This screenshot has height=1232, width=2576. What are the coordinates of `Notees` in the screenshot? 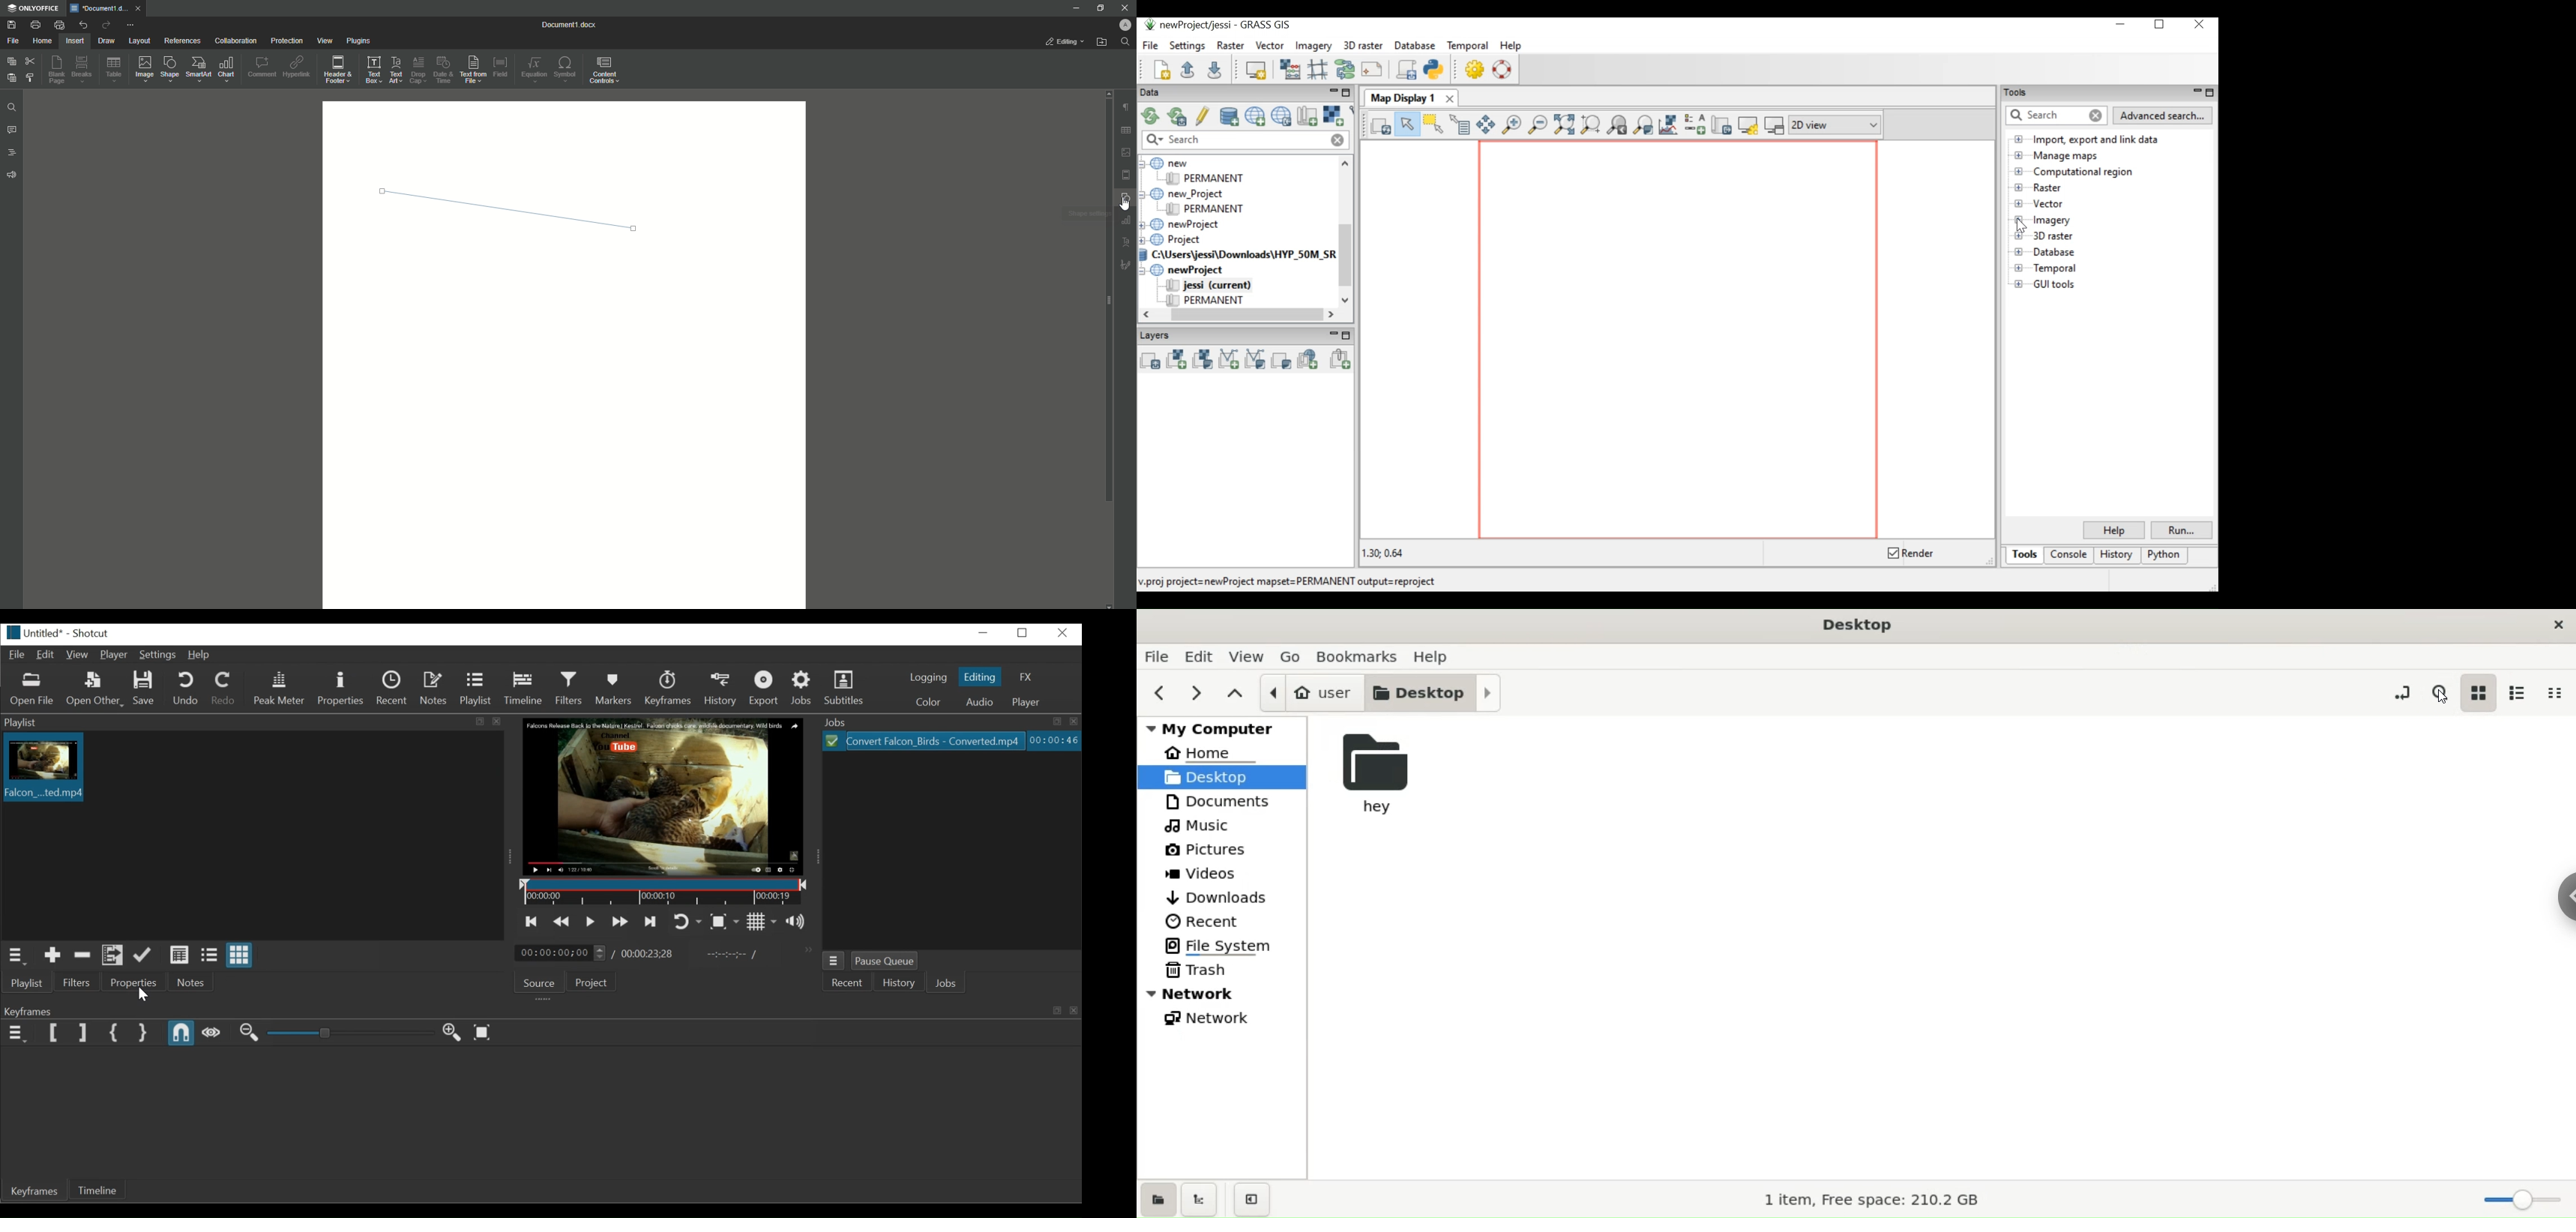 It's located at (436, 690).